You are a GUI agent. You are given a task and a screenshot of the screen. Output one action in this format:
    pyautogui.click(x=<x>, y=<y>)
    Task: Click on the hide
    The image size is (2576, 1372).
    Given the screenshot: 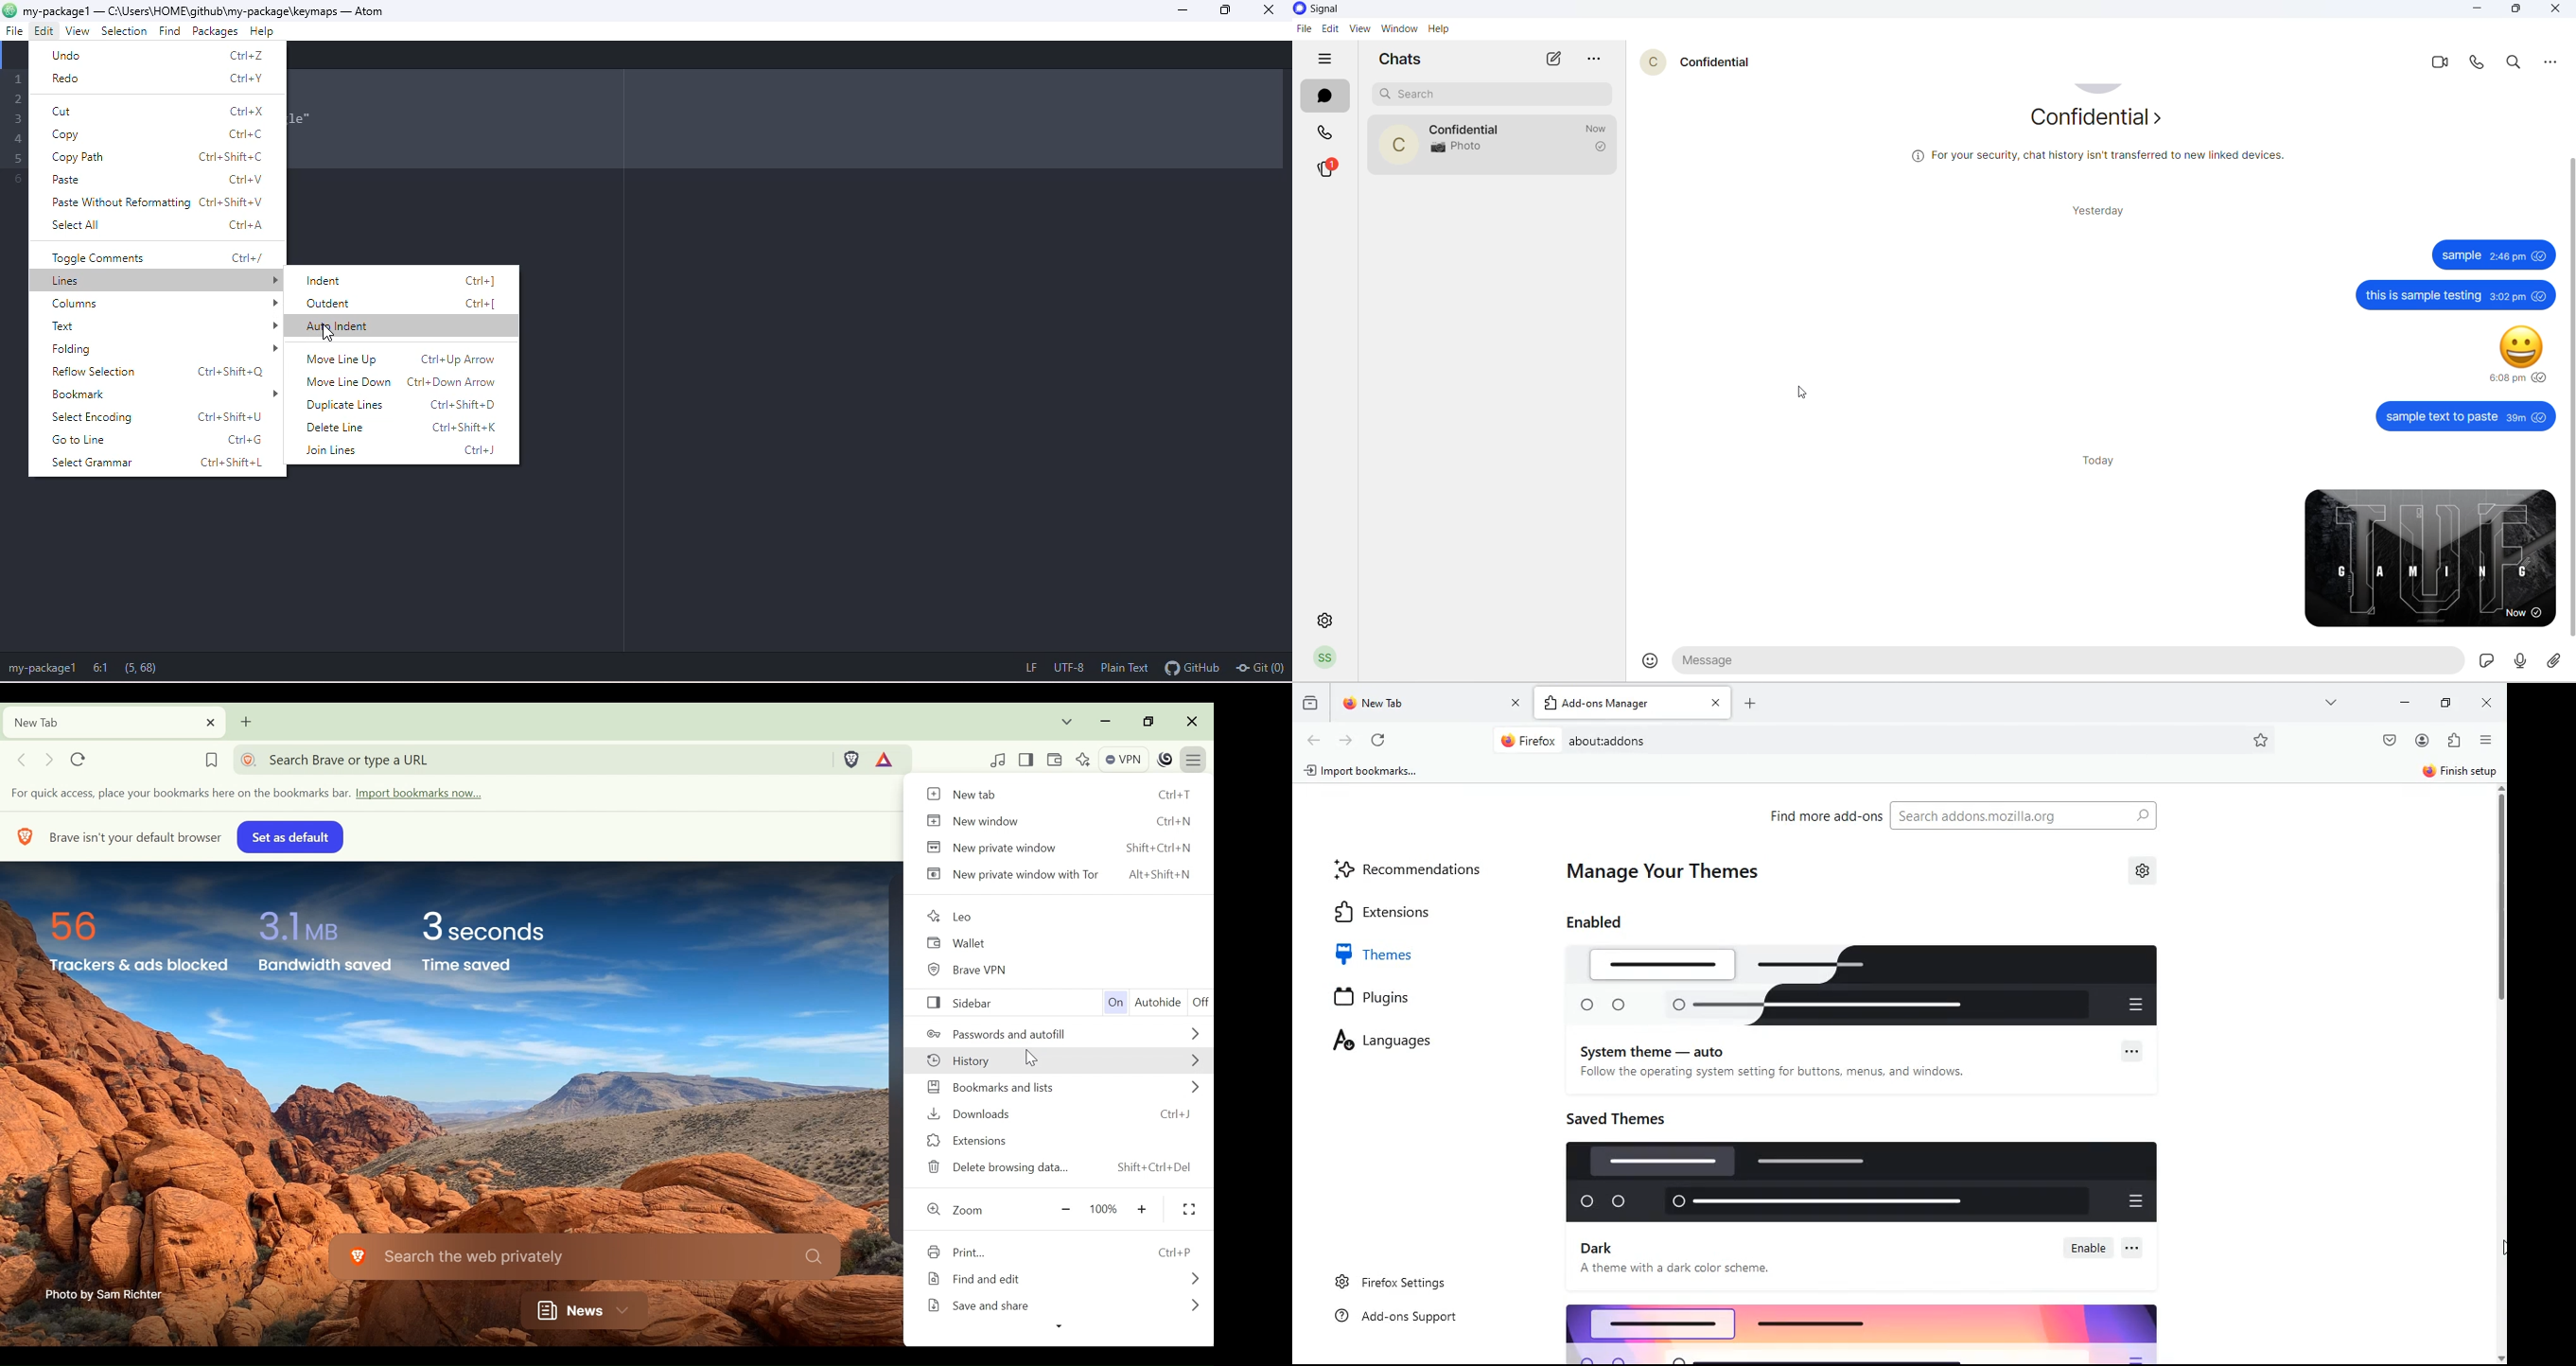 What is the action you would take?
    pyautogui.click(x=1324, y=60)
    